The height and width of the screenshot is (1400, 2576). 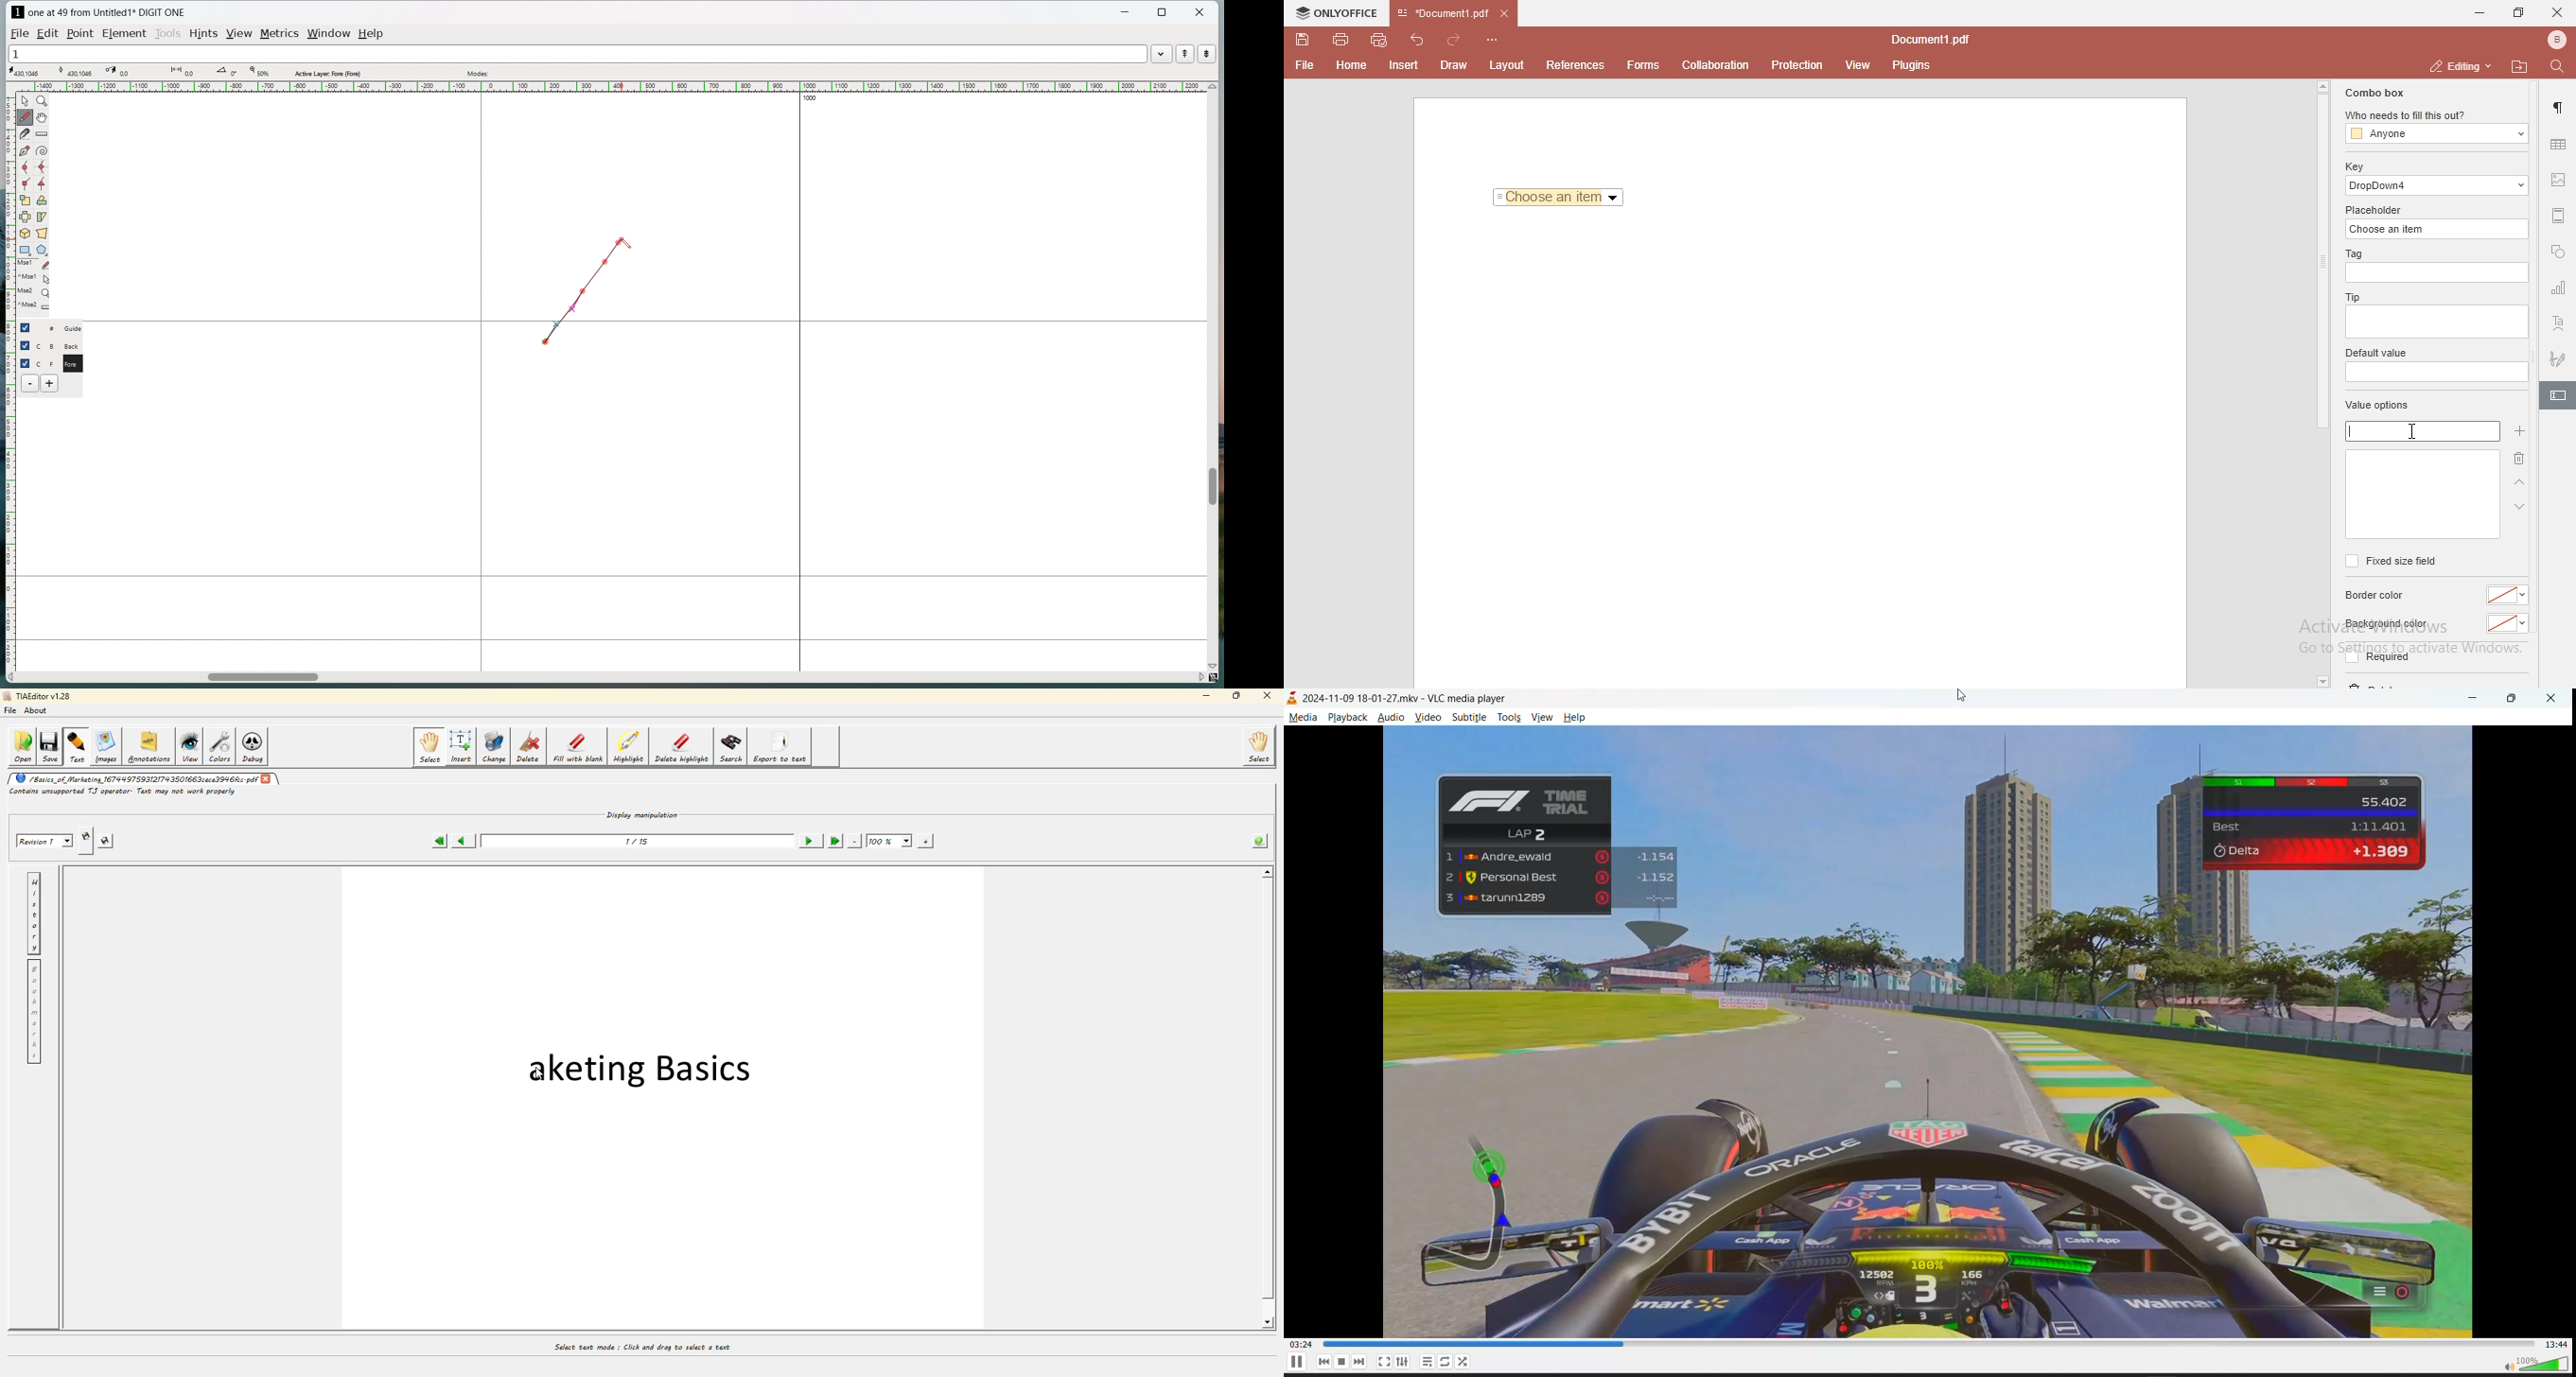 What do you see at coordinates (627, 242) in the screenshot?
I see `Cursor` at bounding box center [627, 242].